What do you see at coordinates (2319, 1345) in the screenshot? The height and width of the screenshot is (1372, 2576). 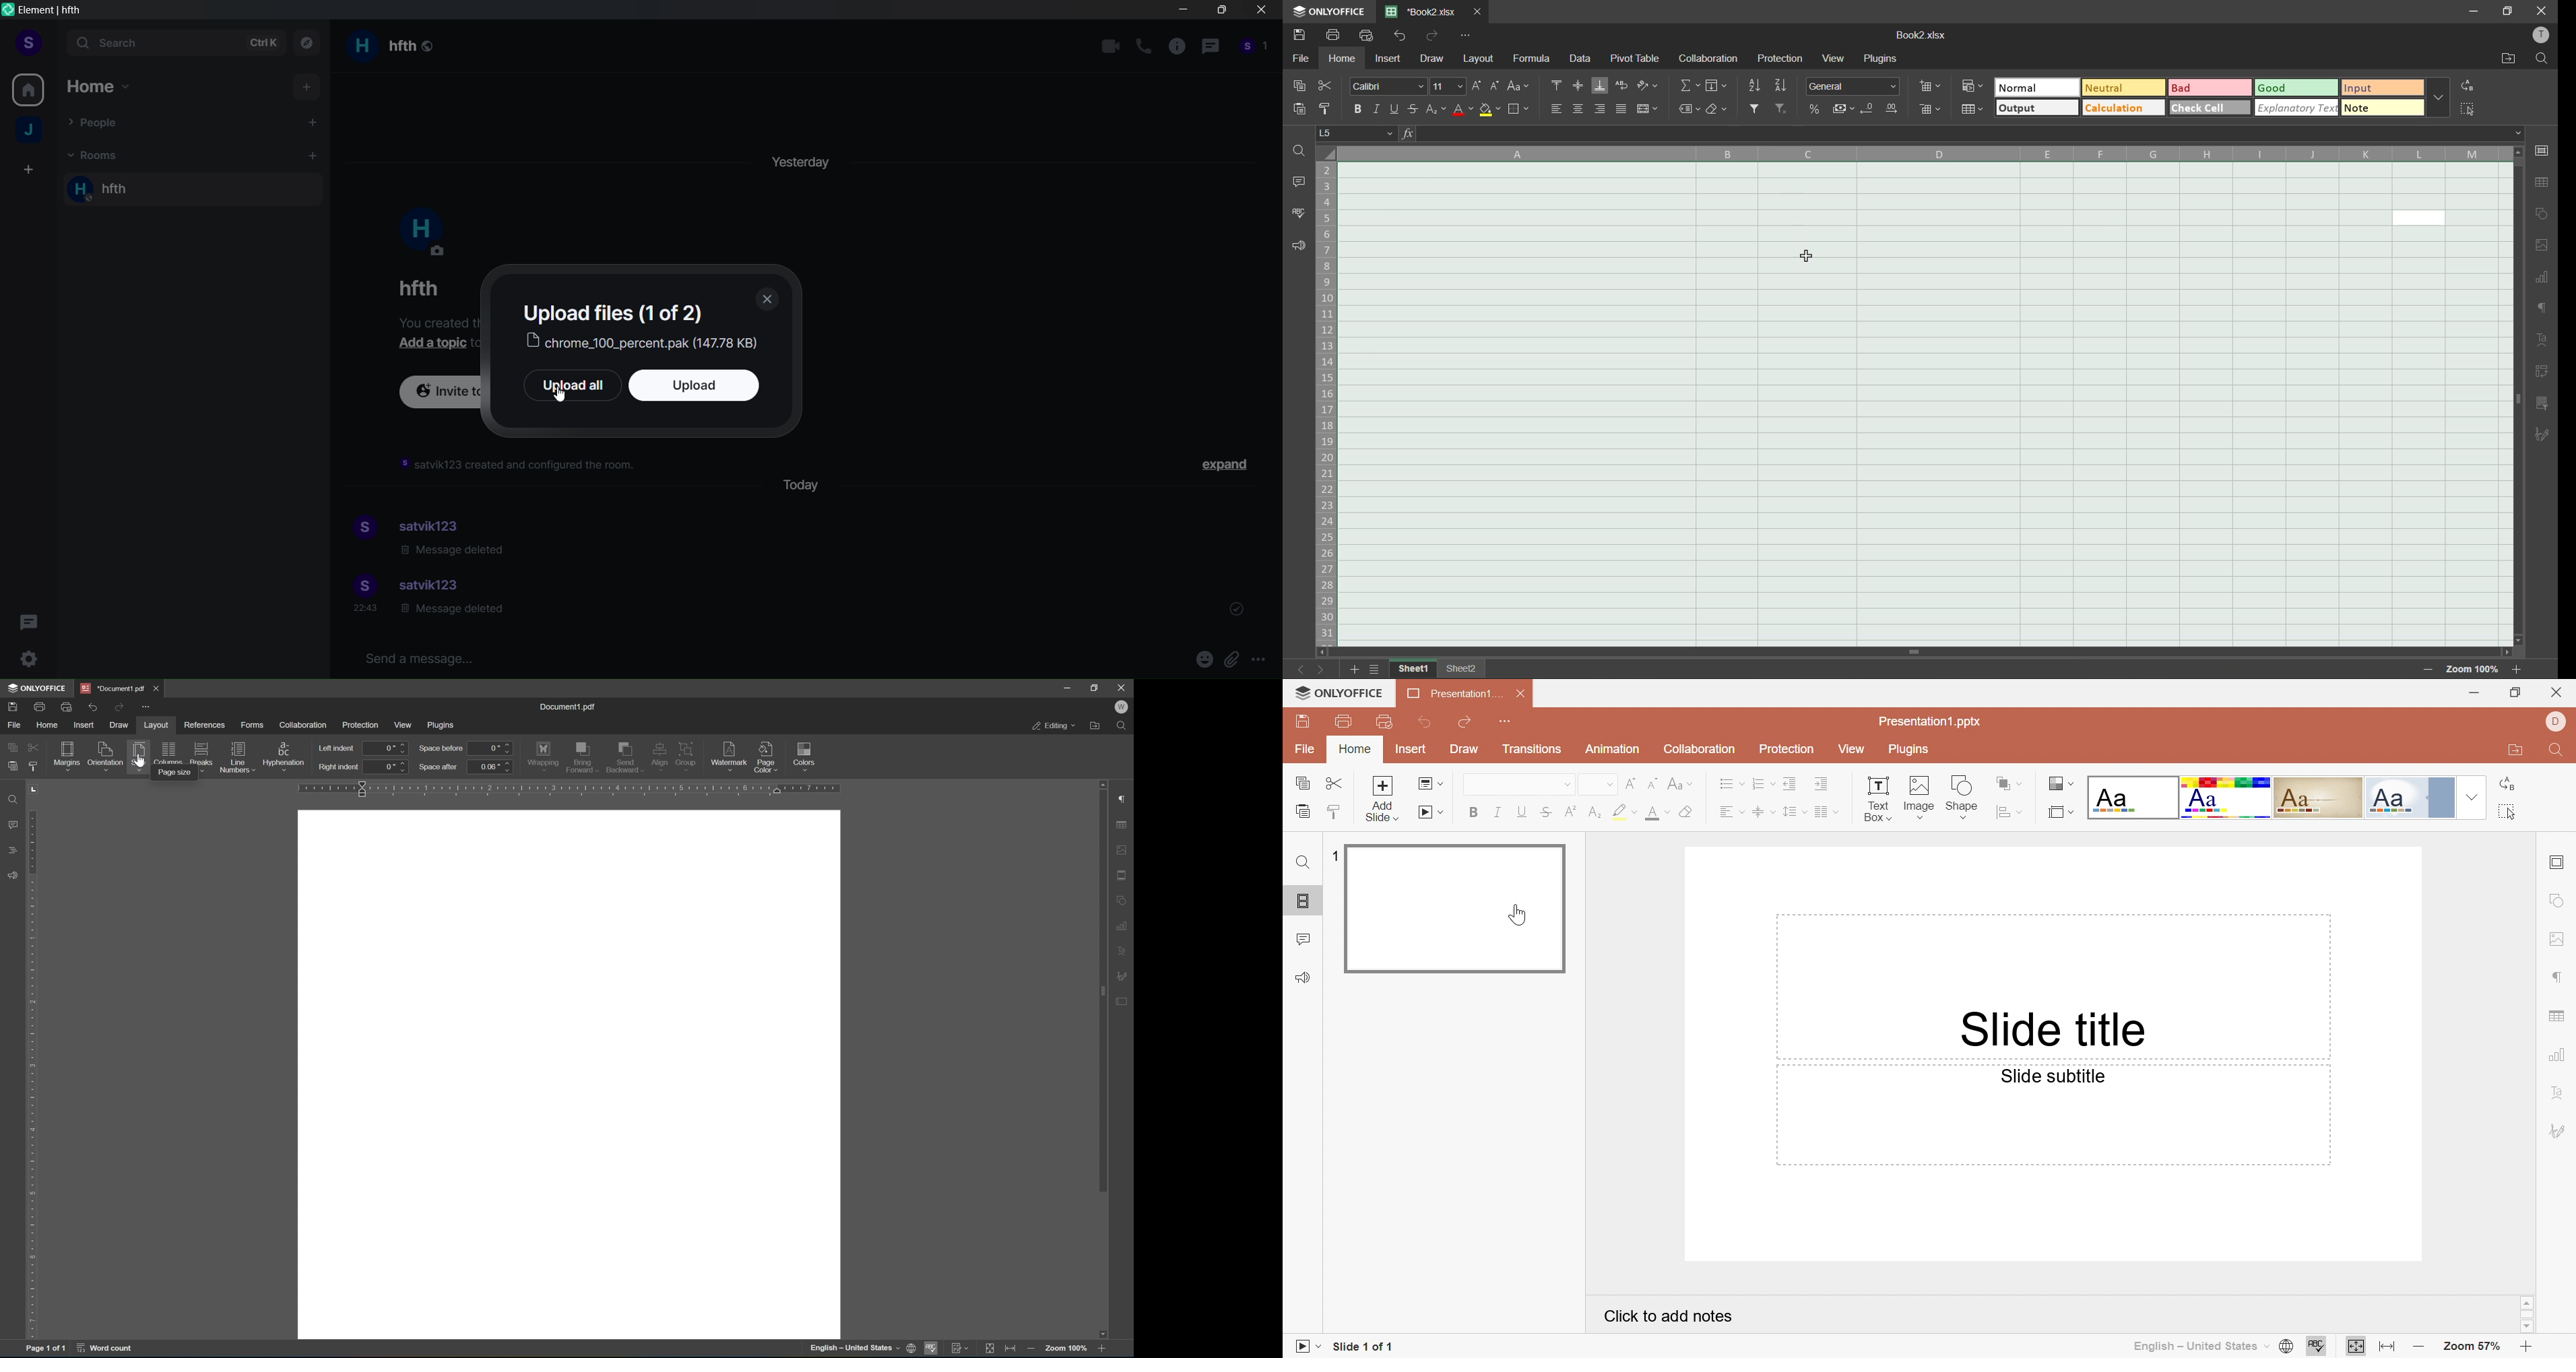 I see `Spell Checking` at bounding box center [2319, 1345].